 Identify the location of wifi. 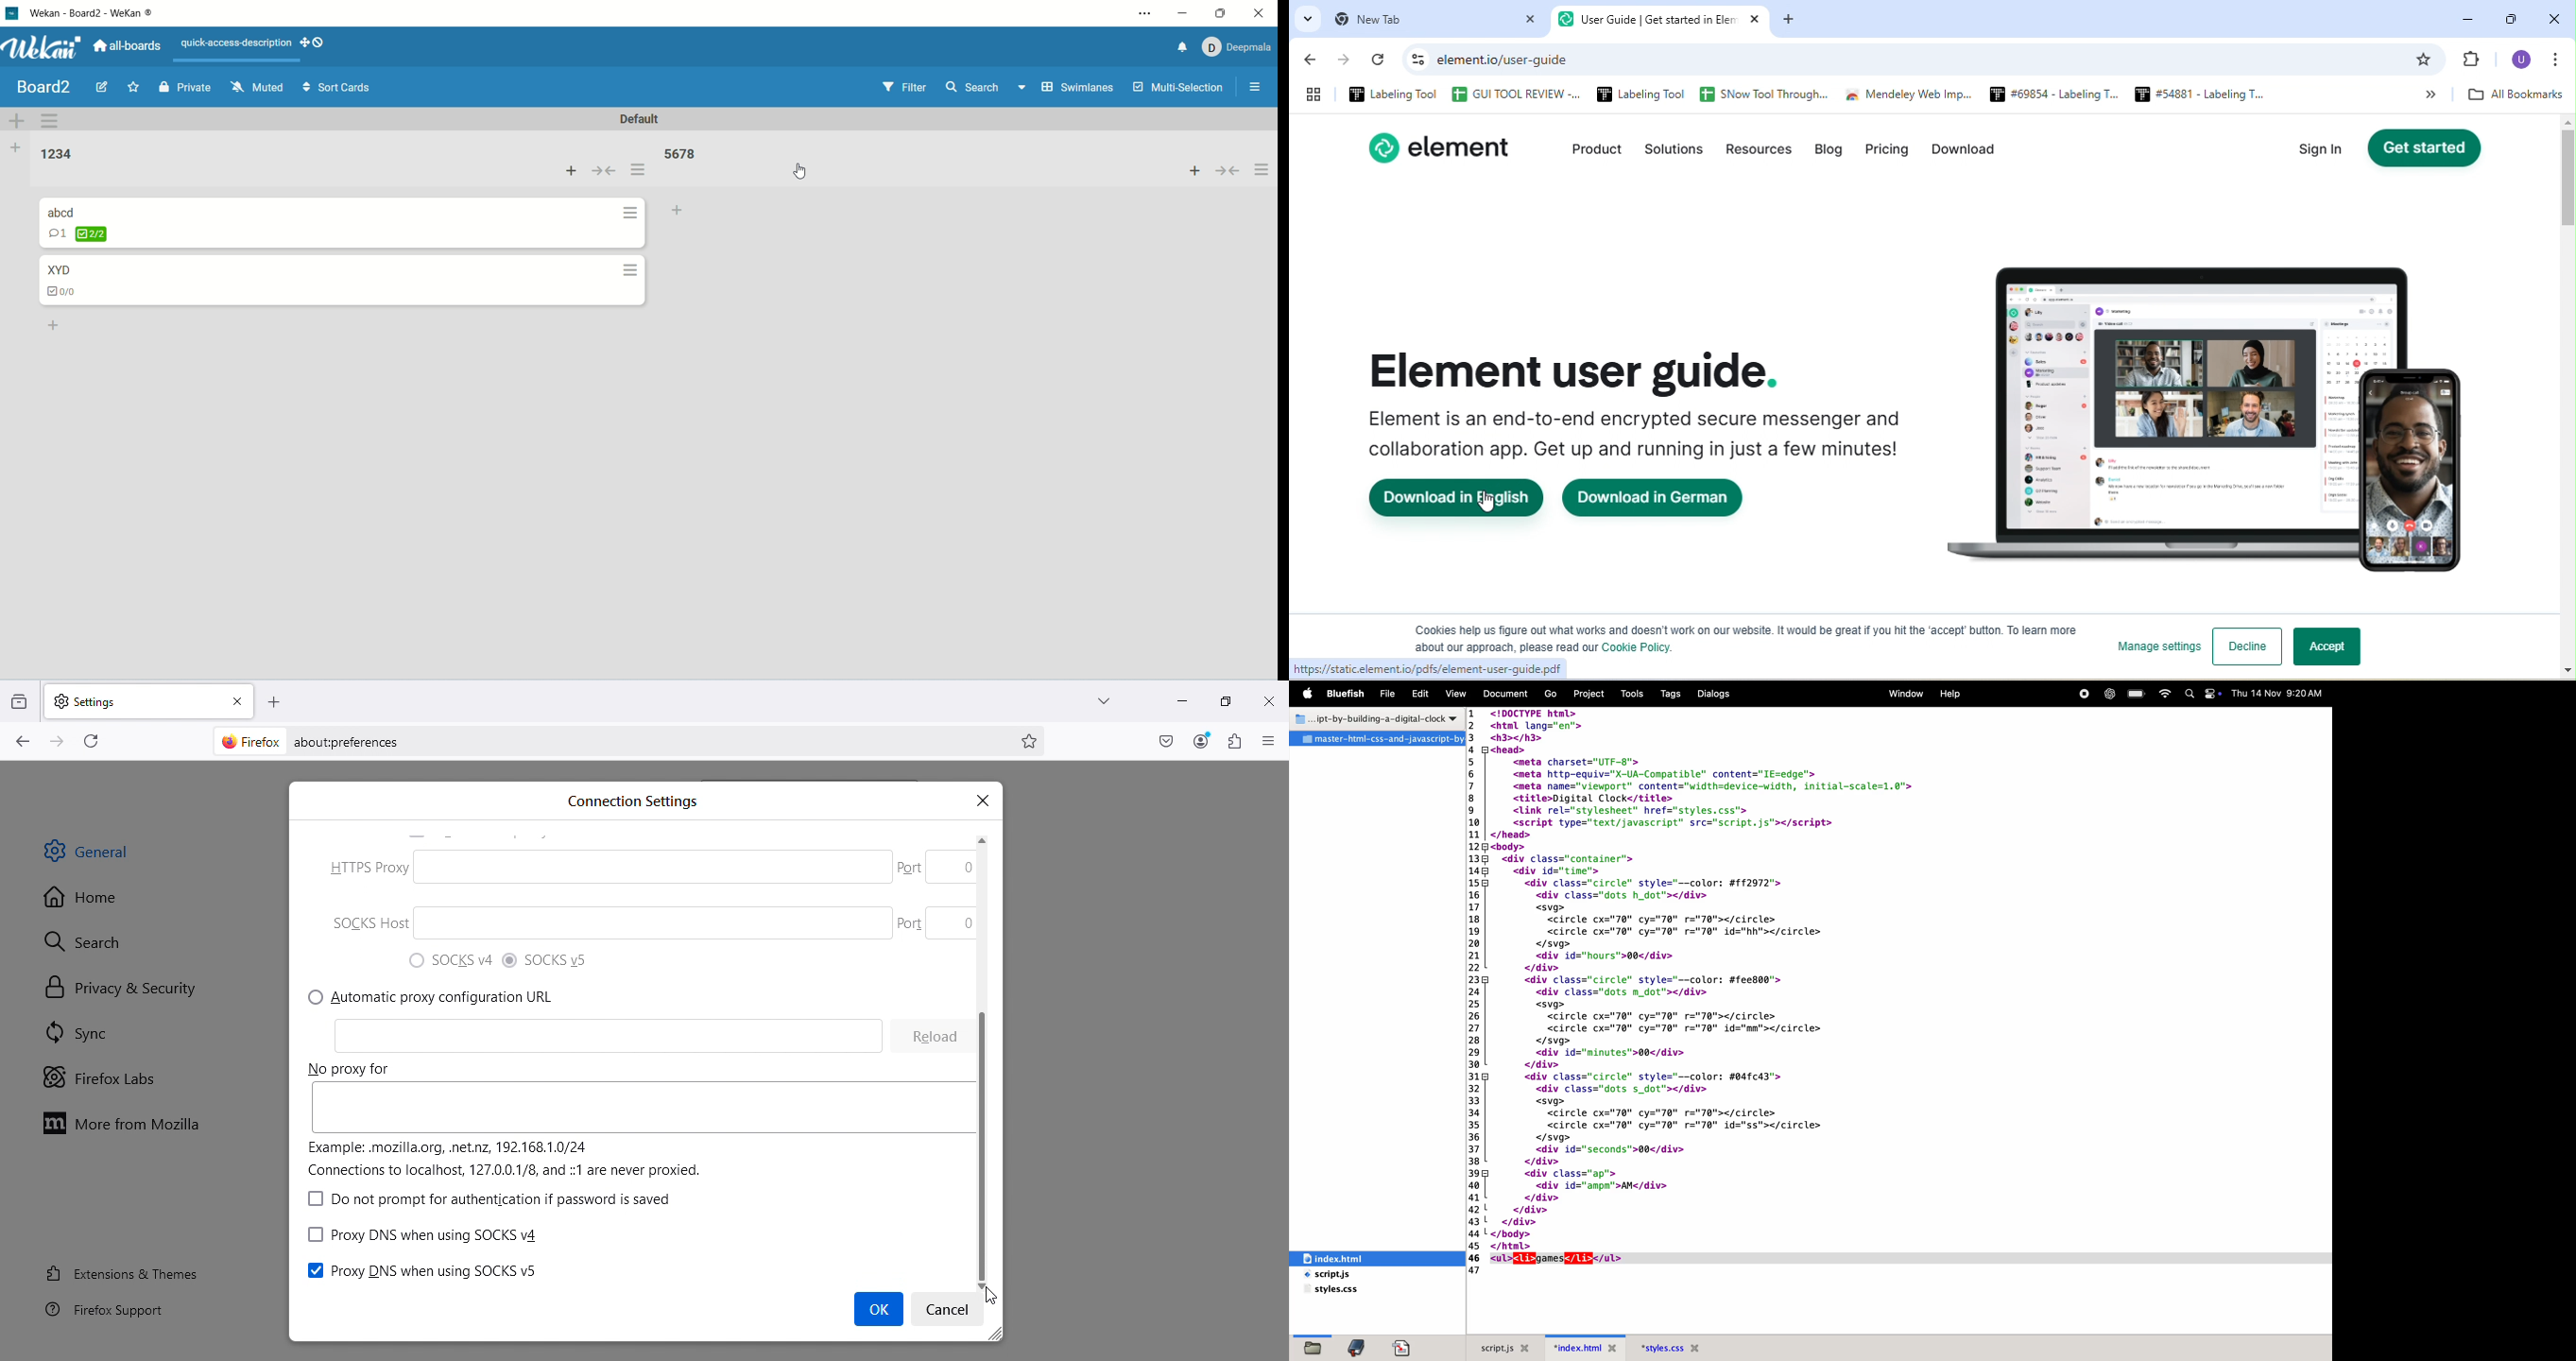
(2164, 694).